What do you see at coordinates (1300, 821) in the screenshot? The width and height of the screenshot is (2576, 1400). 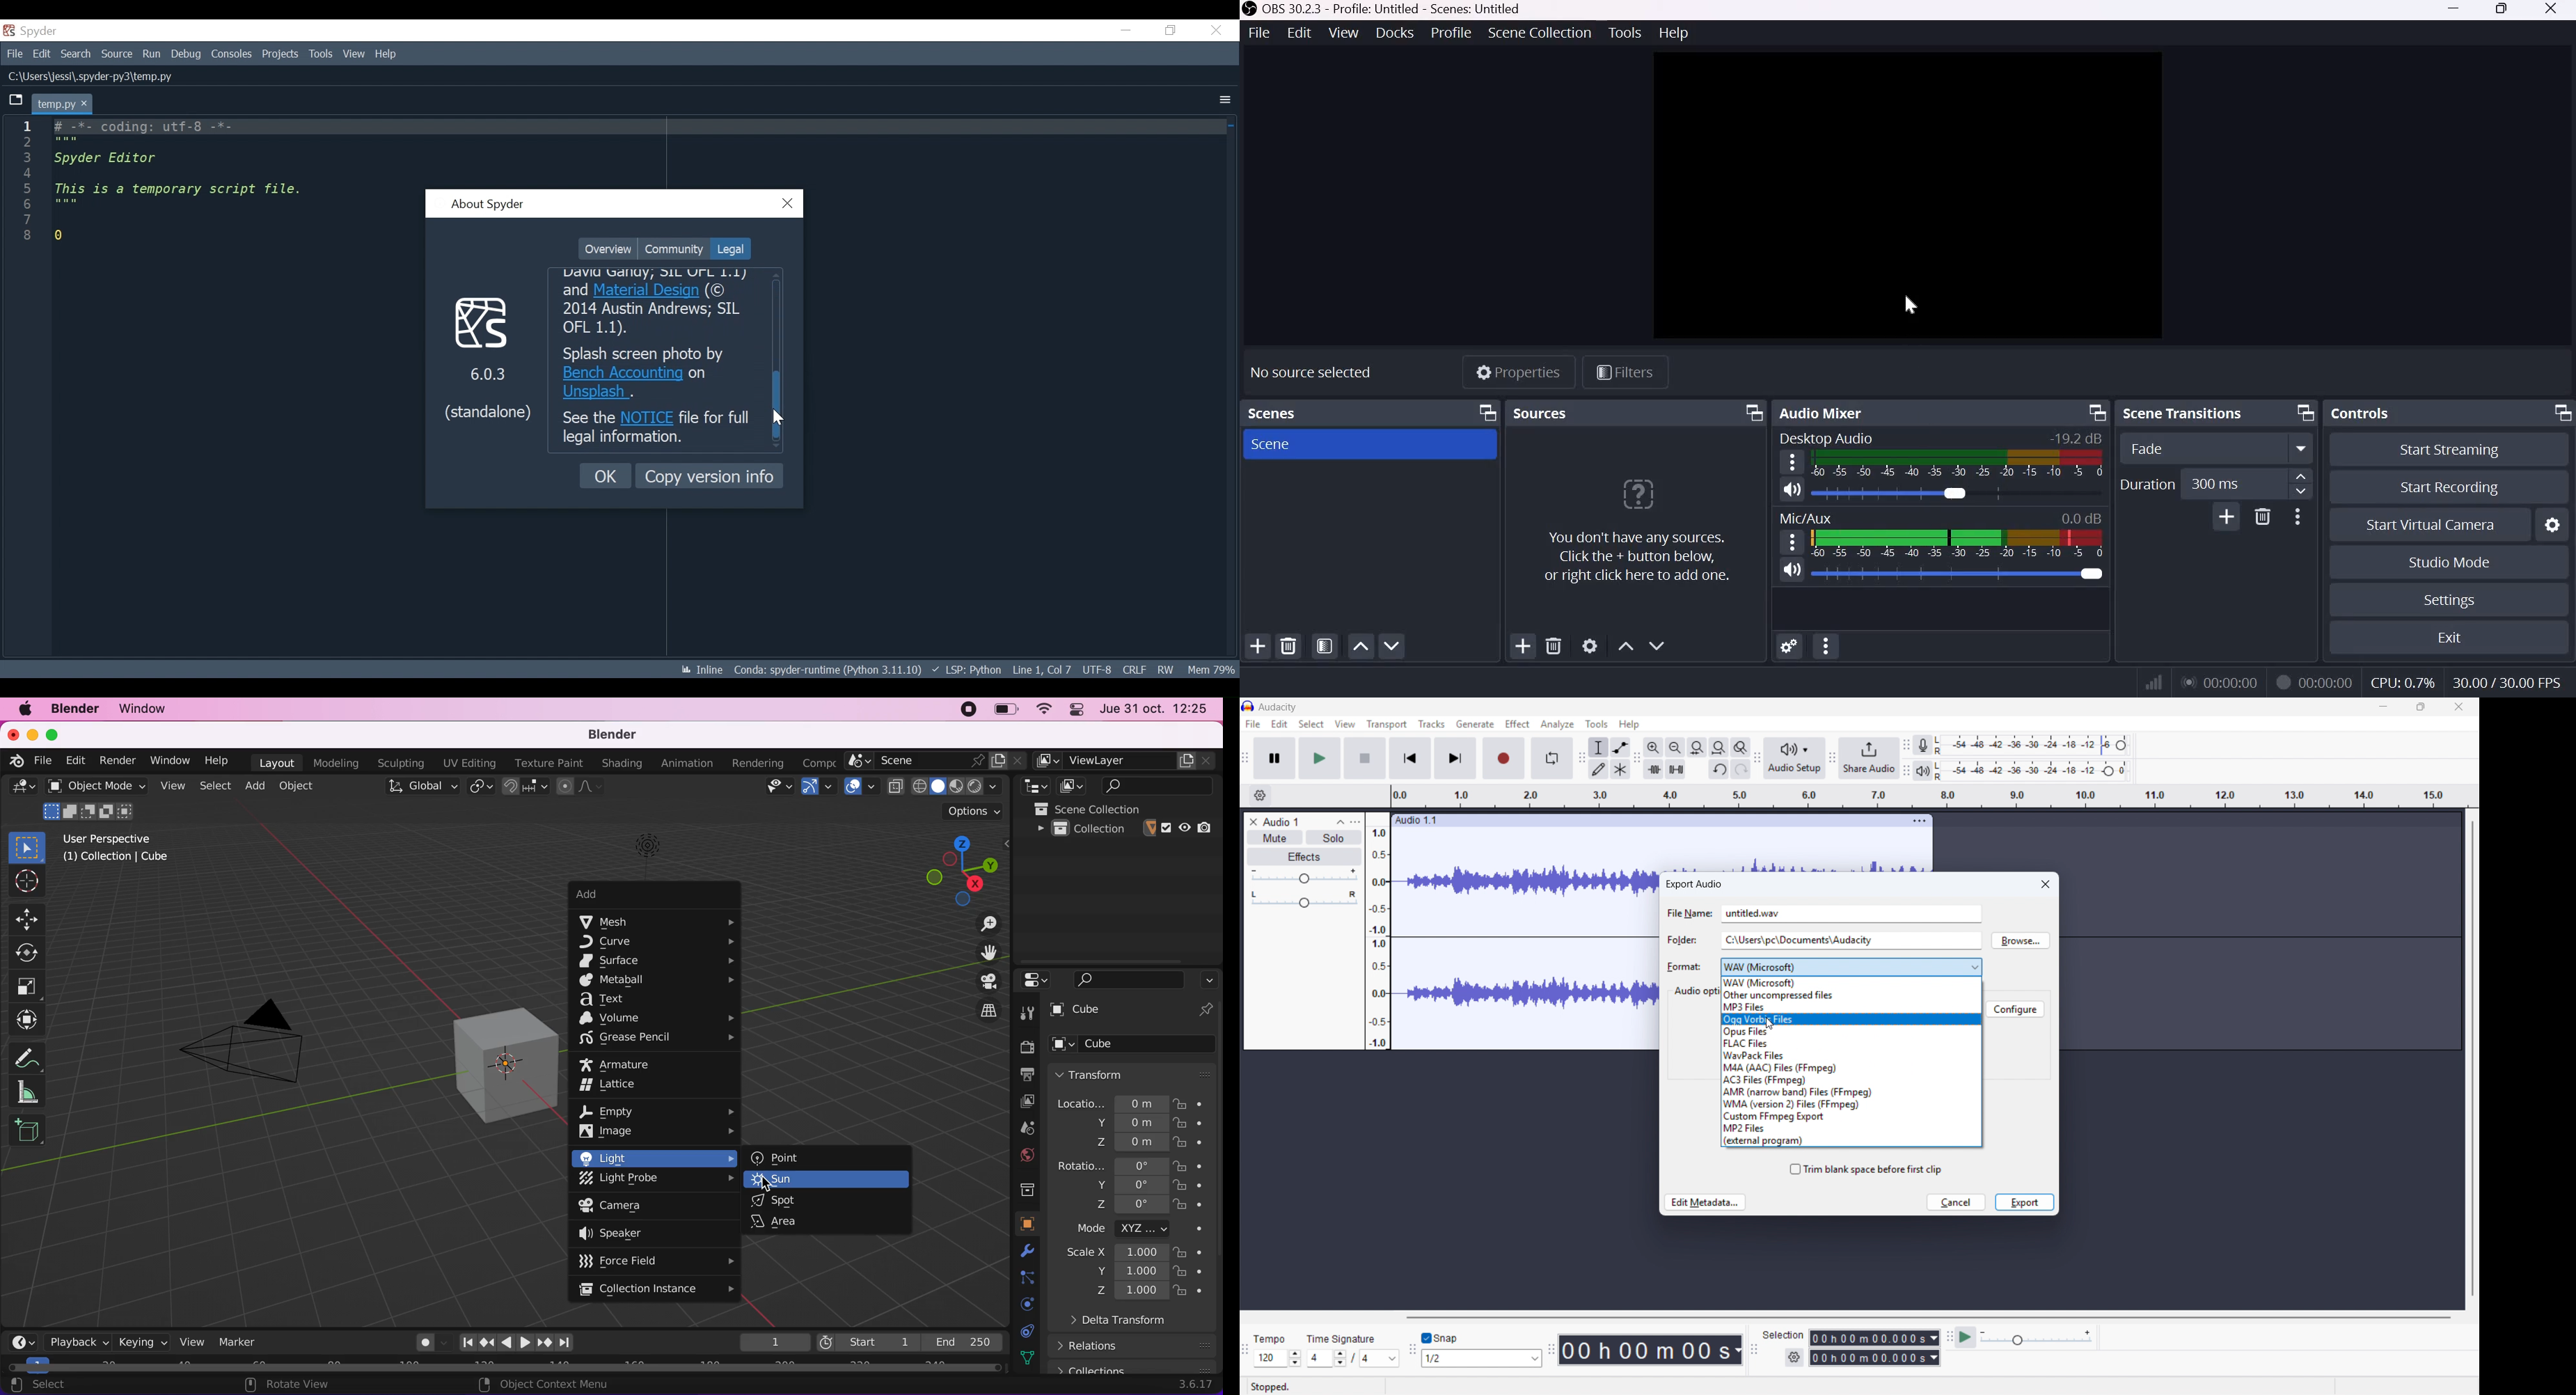 I see `Track title ` at bounding box center [1300, 821].